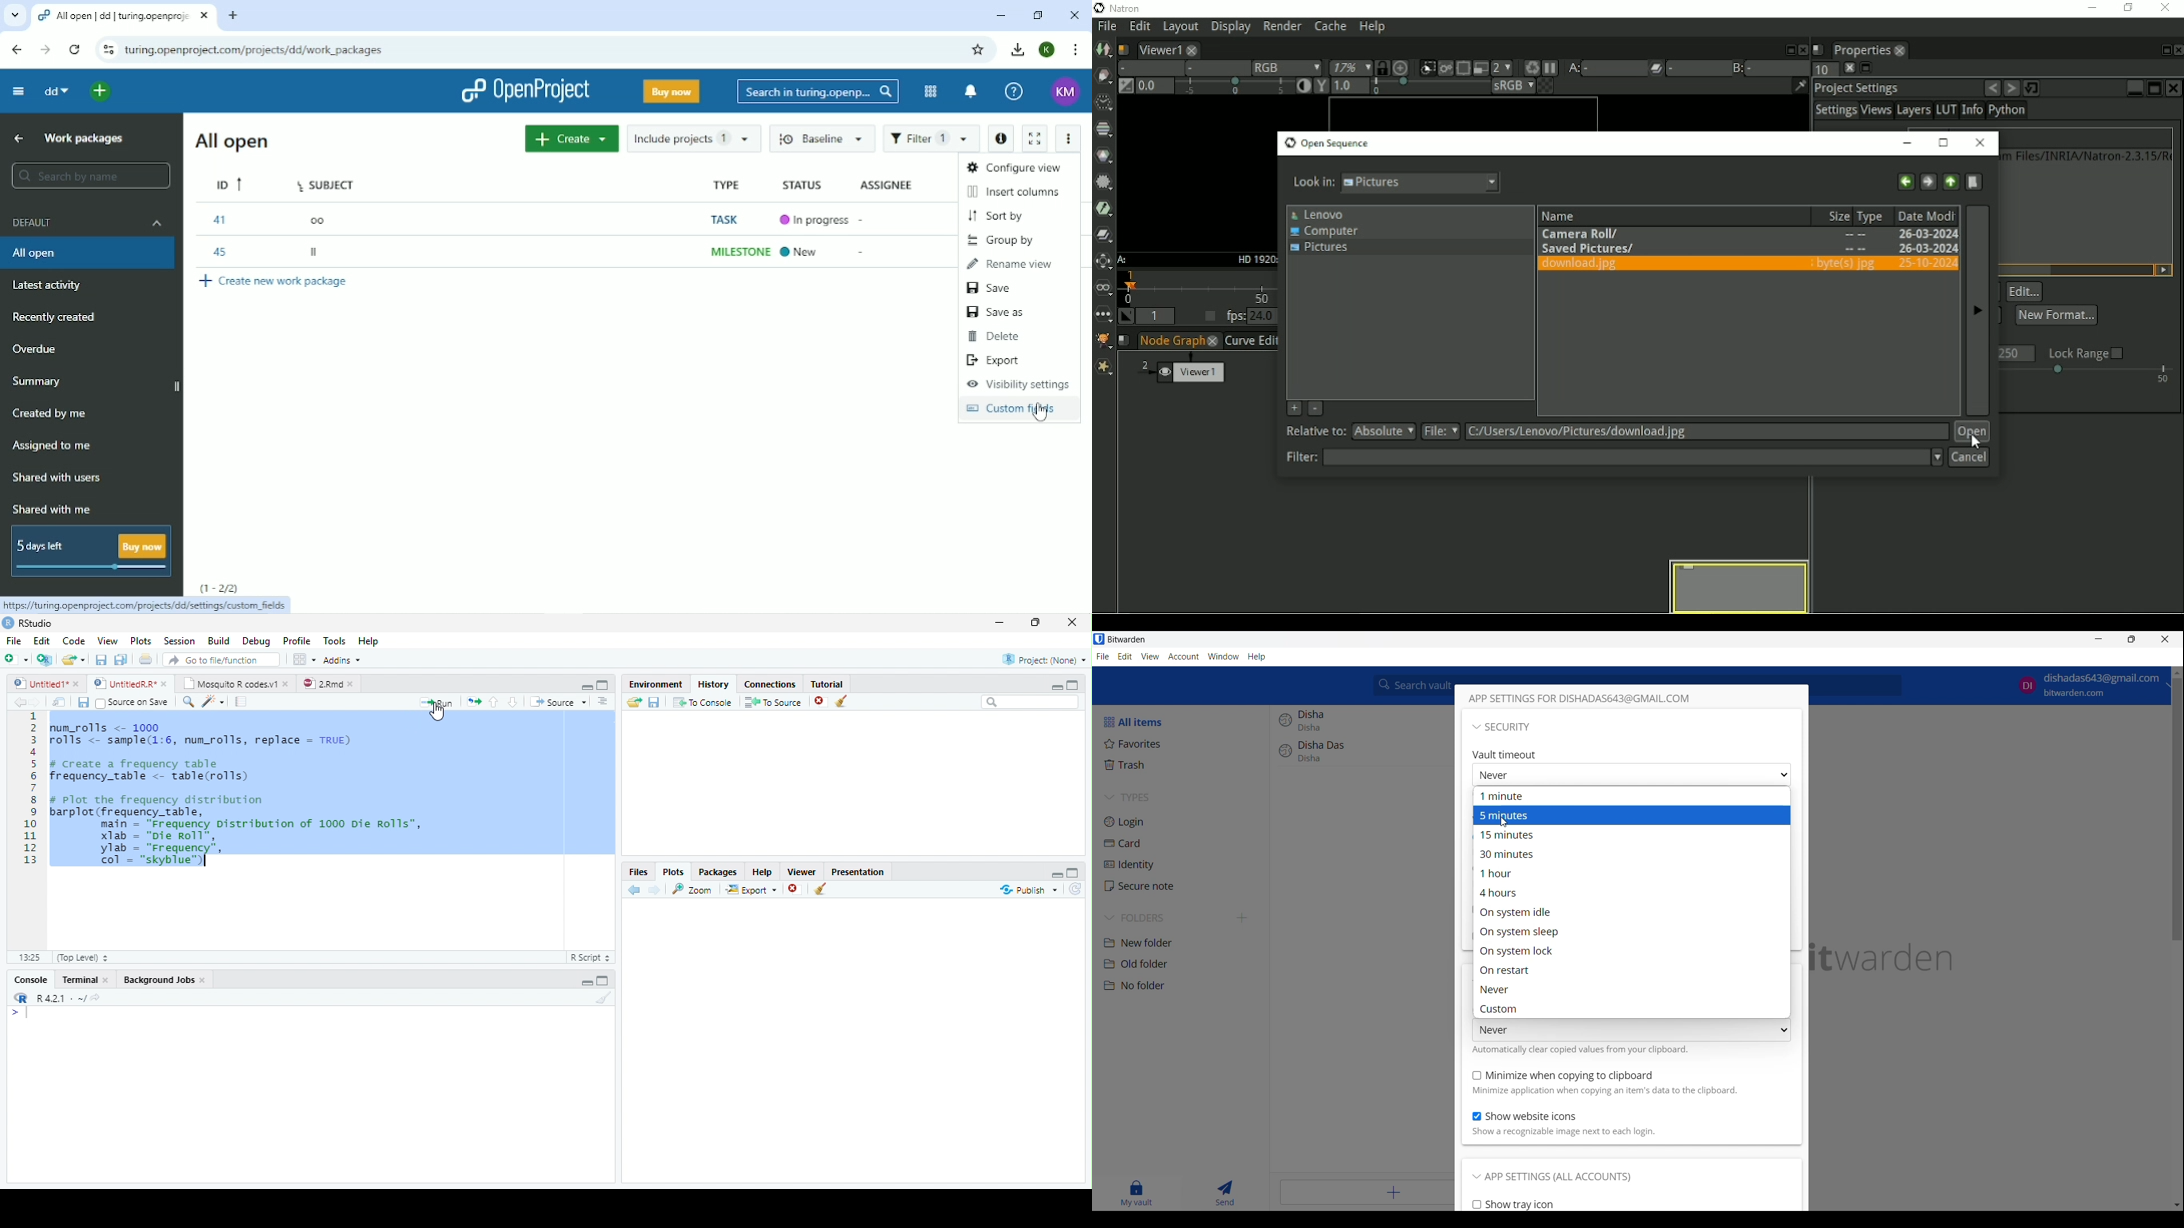 The height and width of the screenshot is (1232, 2184). Describe the element at coordinates (36, 348) in the screenshot. I see `Overdue` at that location.